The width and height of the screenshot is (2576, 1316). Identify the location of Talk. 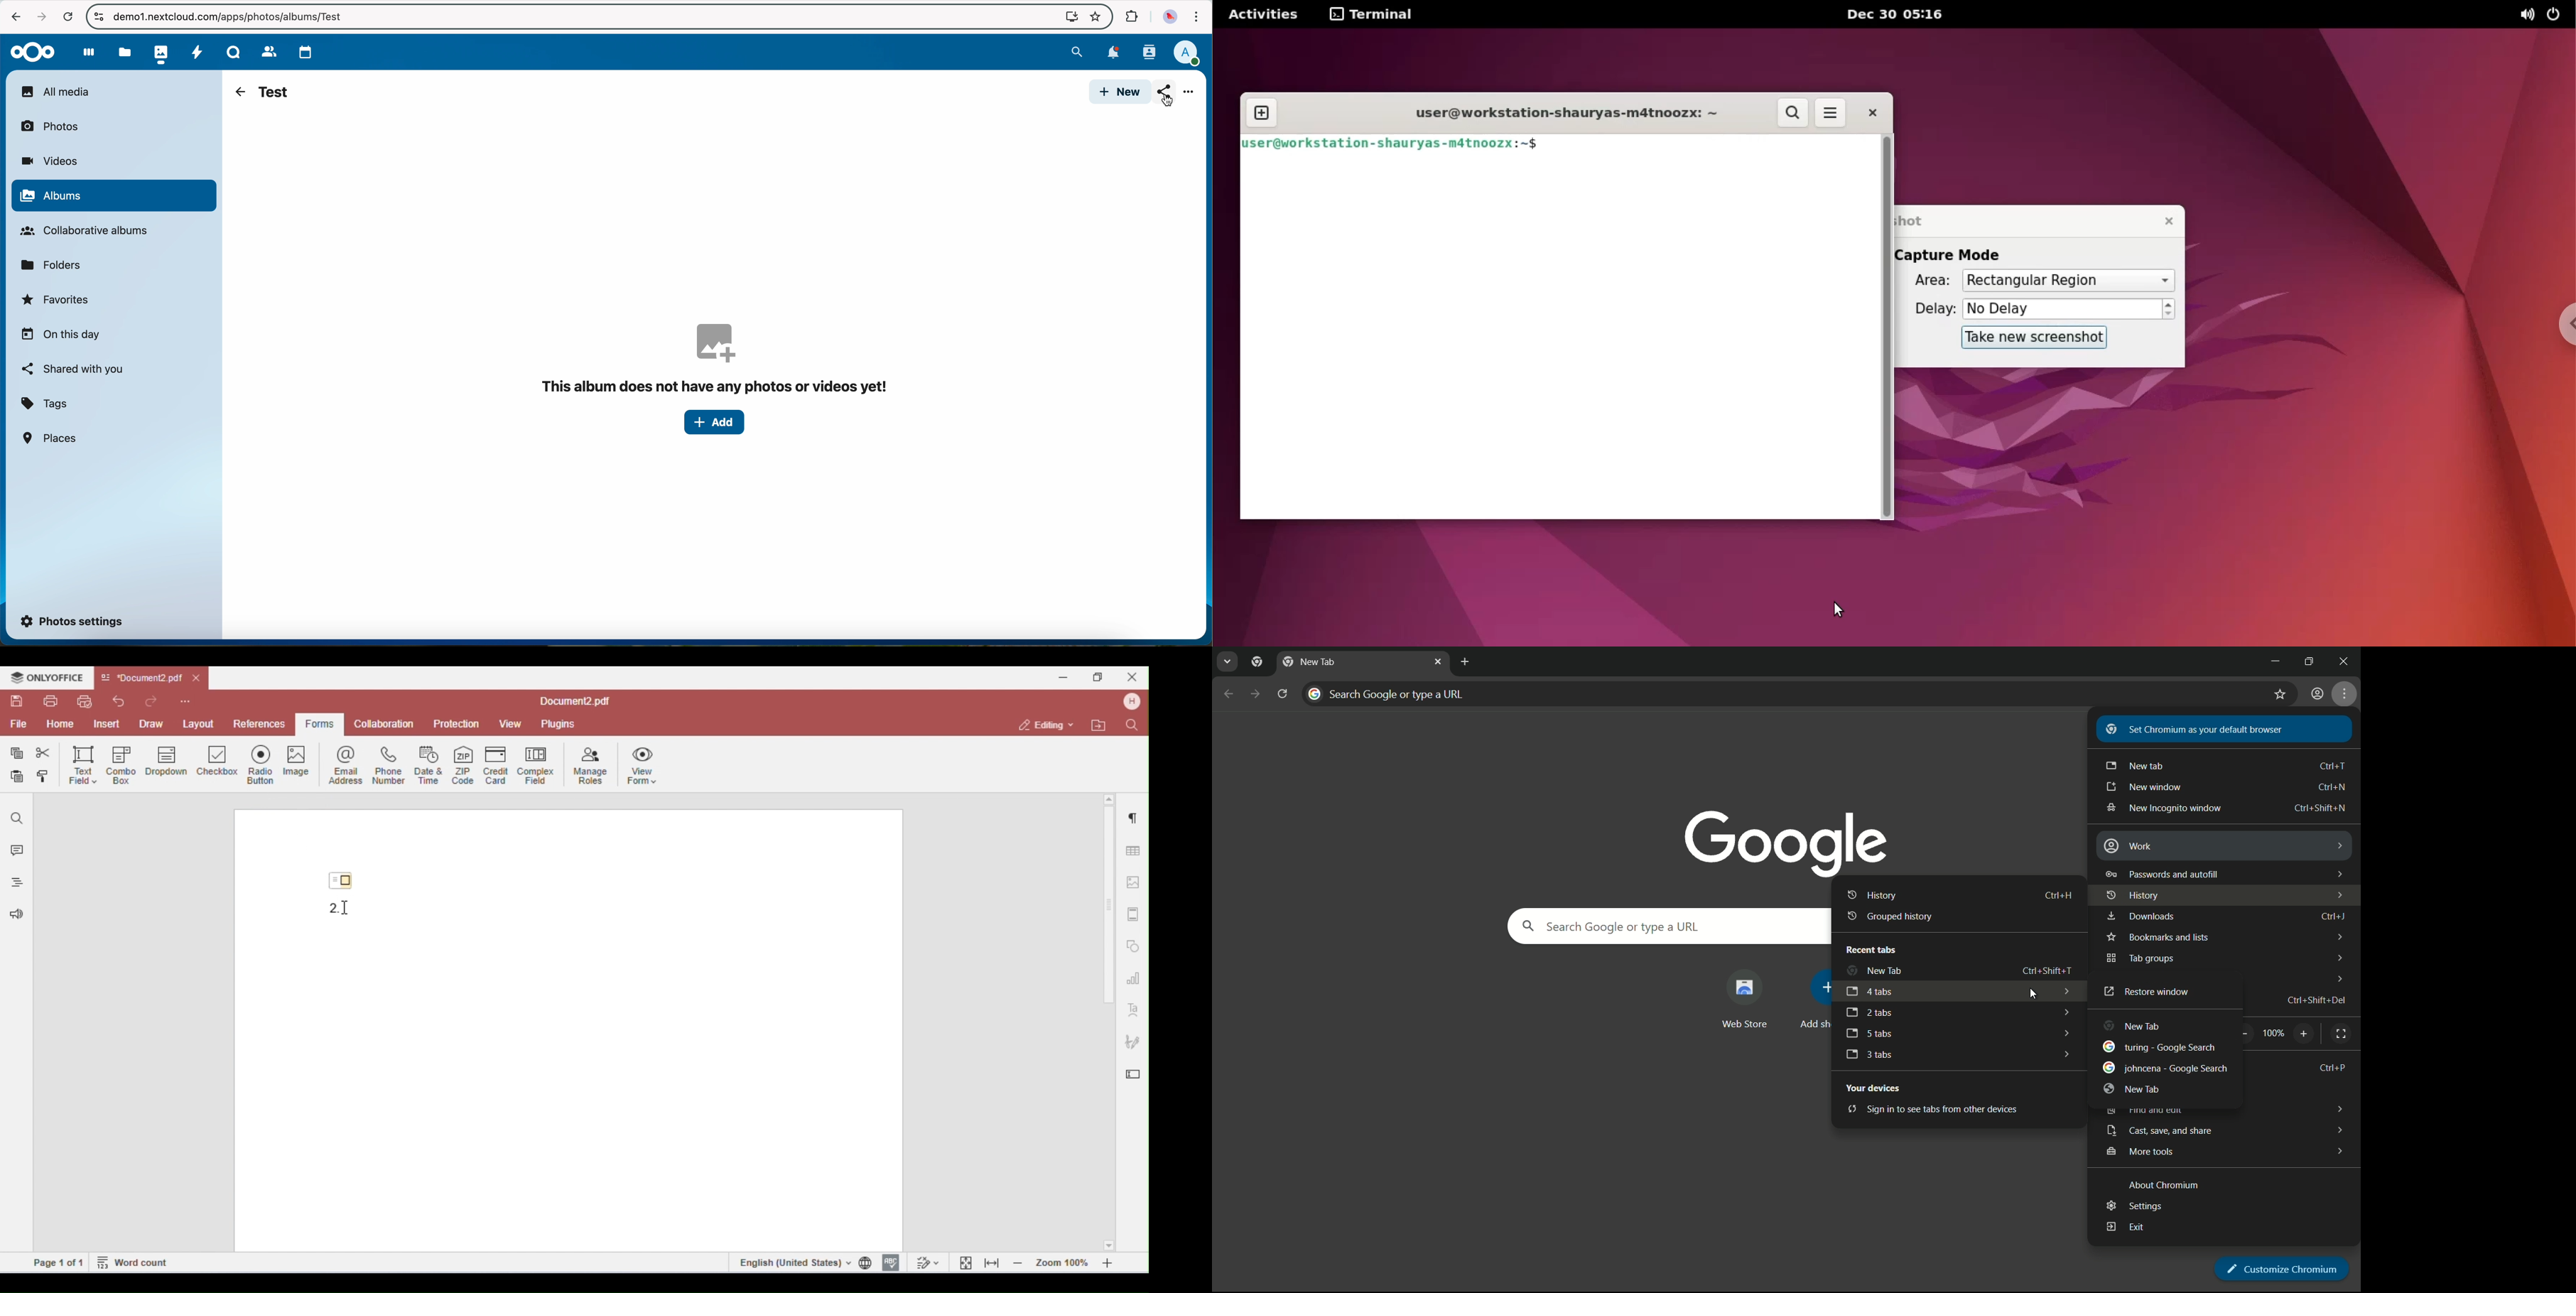
(233, 51).